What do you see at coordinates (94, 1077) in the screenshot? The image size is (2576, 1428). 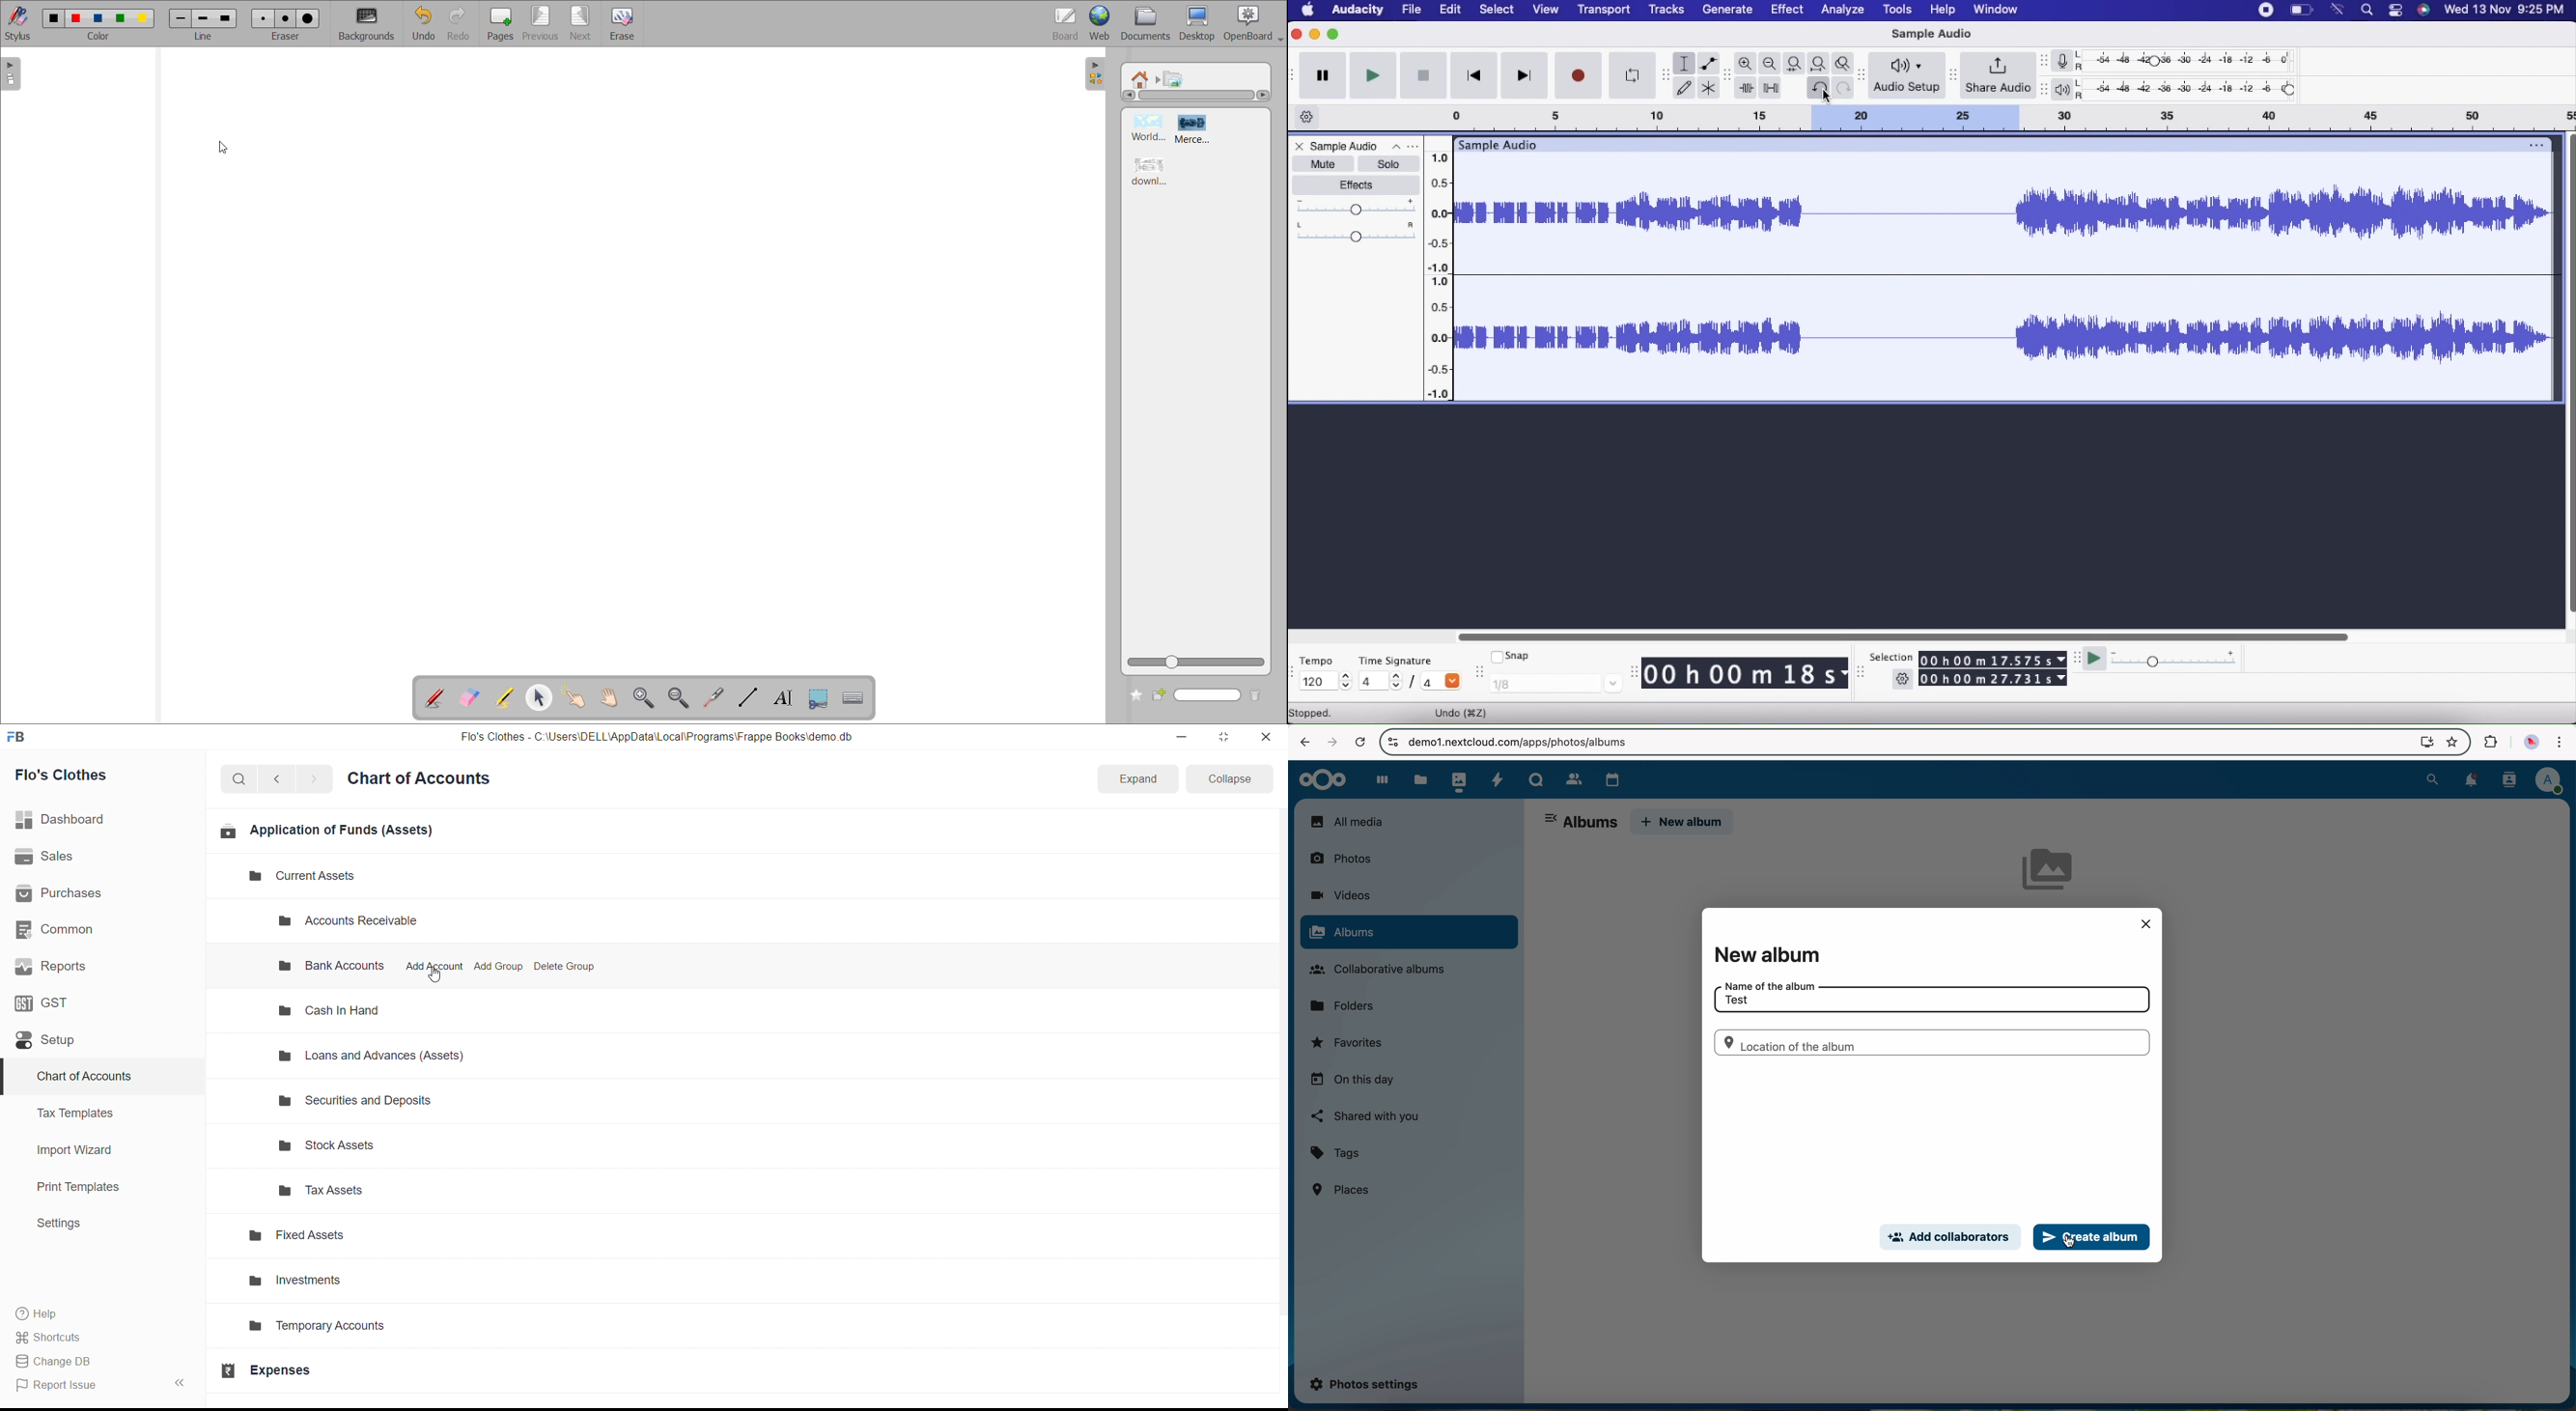 I see `Chart of Accounts` at bounding box center [94, 1077].